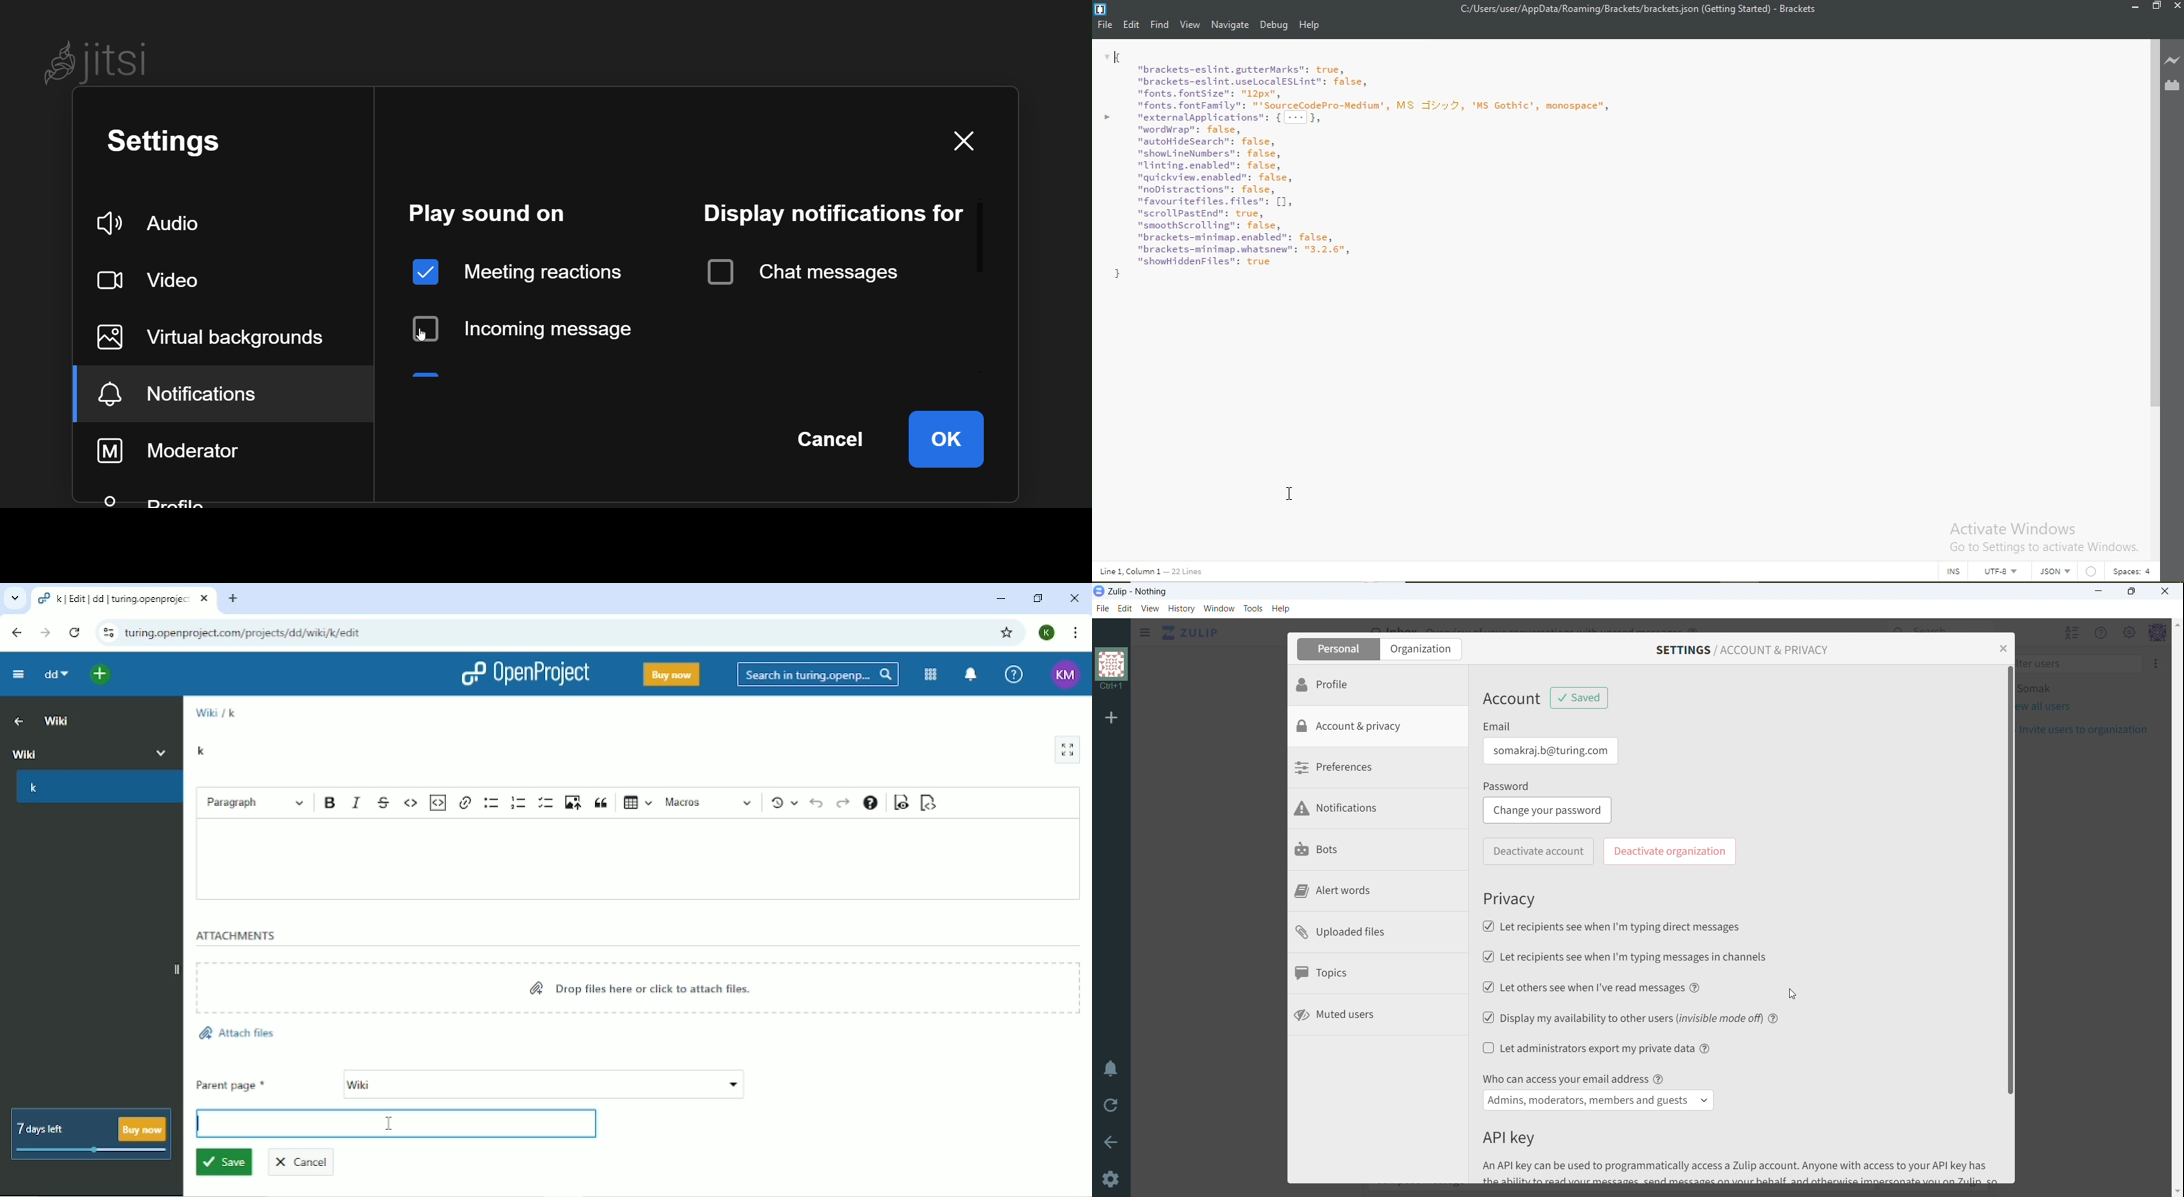 The width and height of the screenshot is (2184, 1204). I want to click on notifications, so click(1376, 810).